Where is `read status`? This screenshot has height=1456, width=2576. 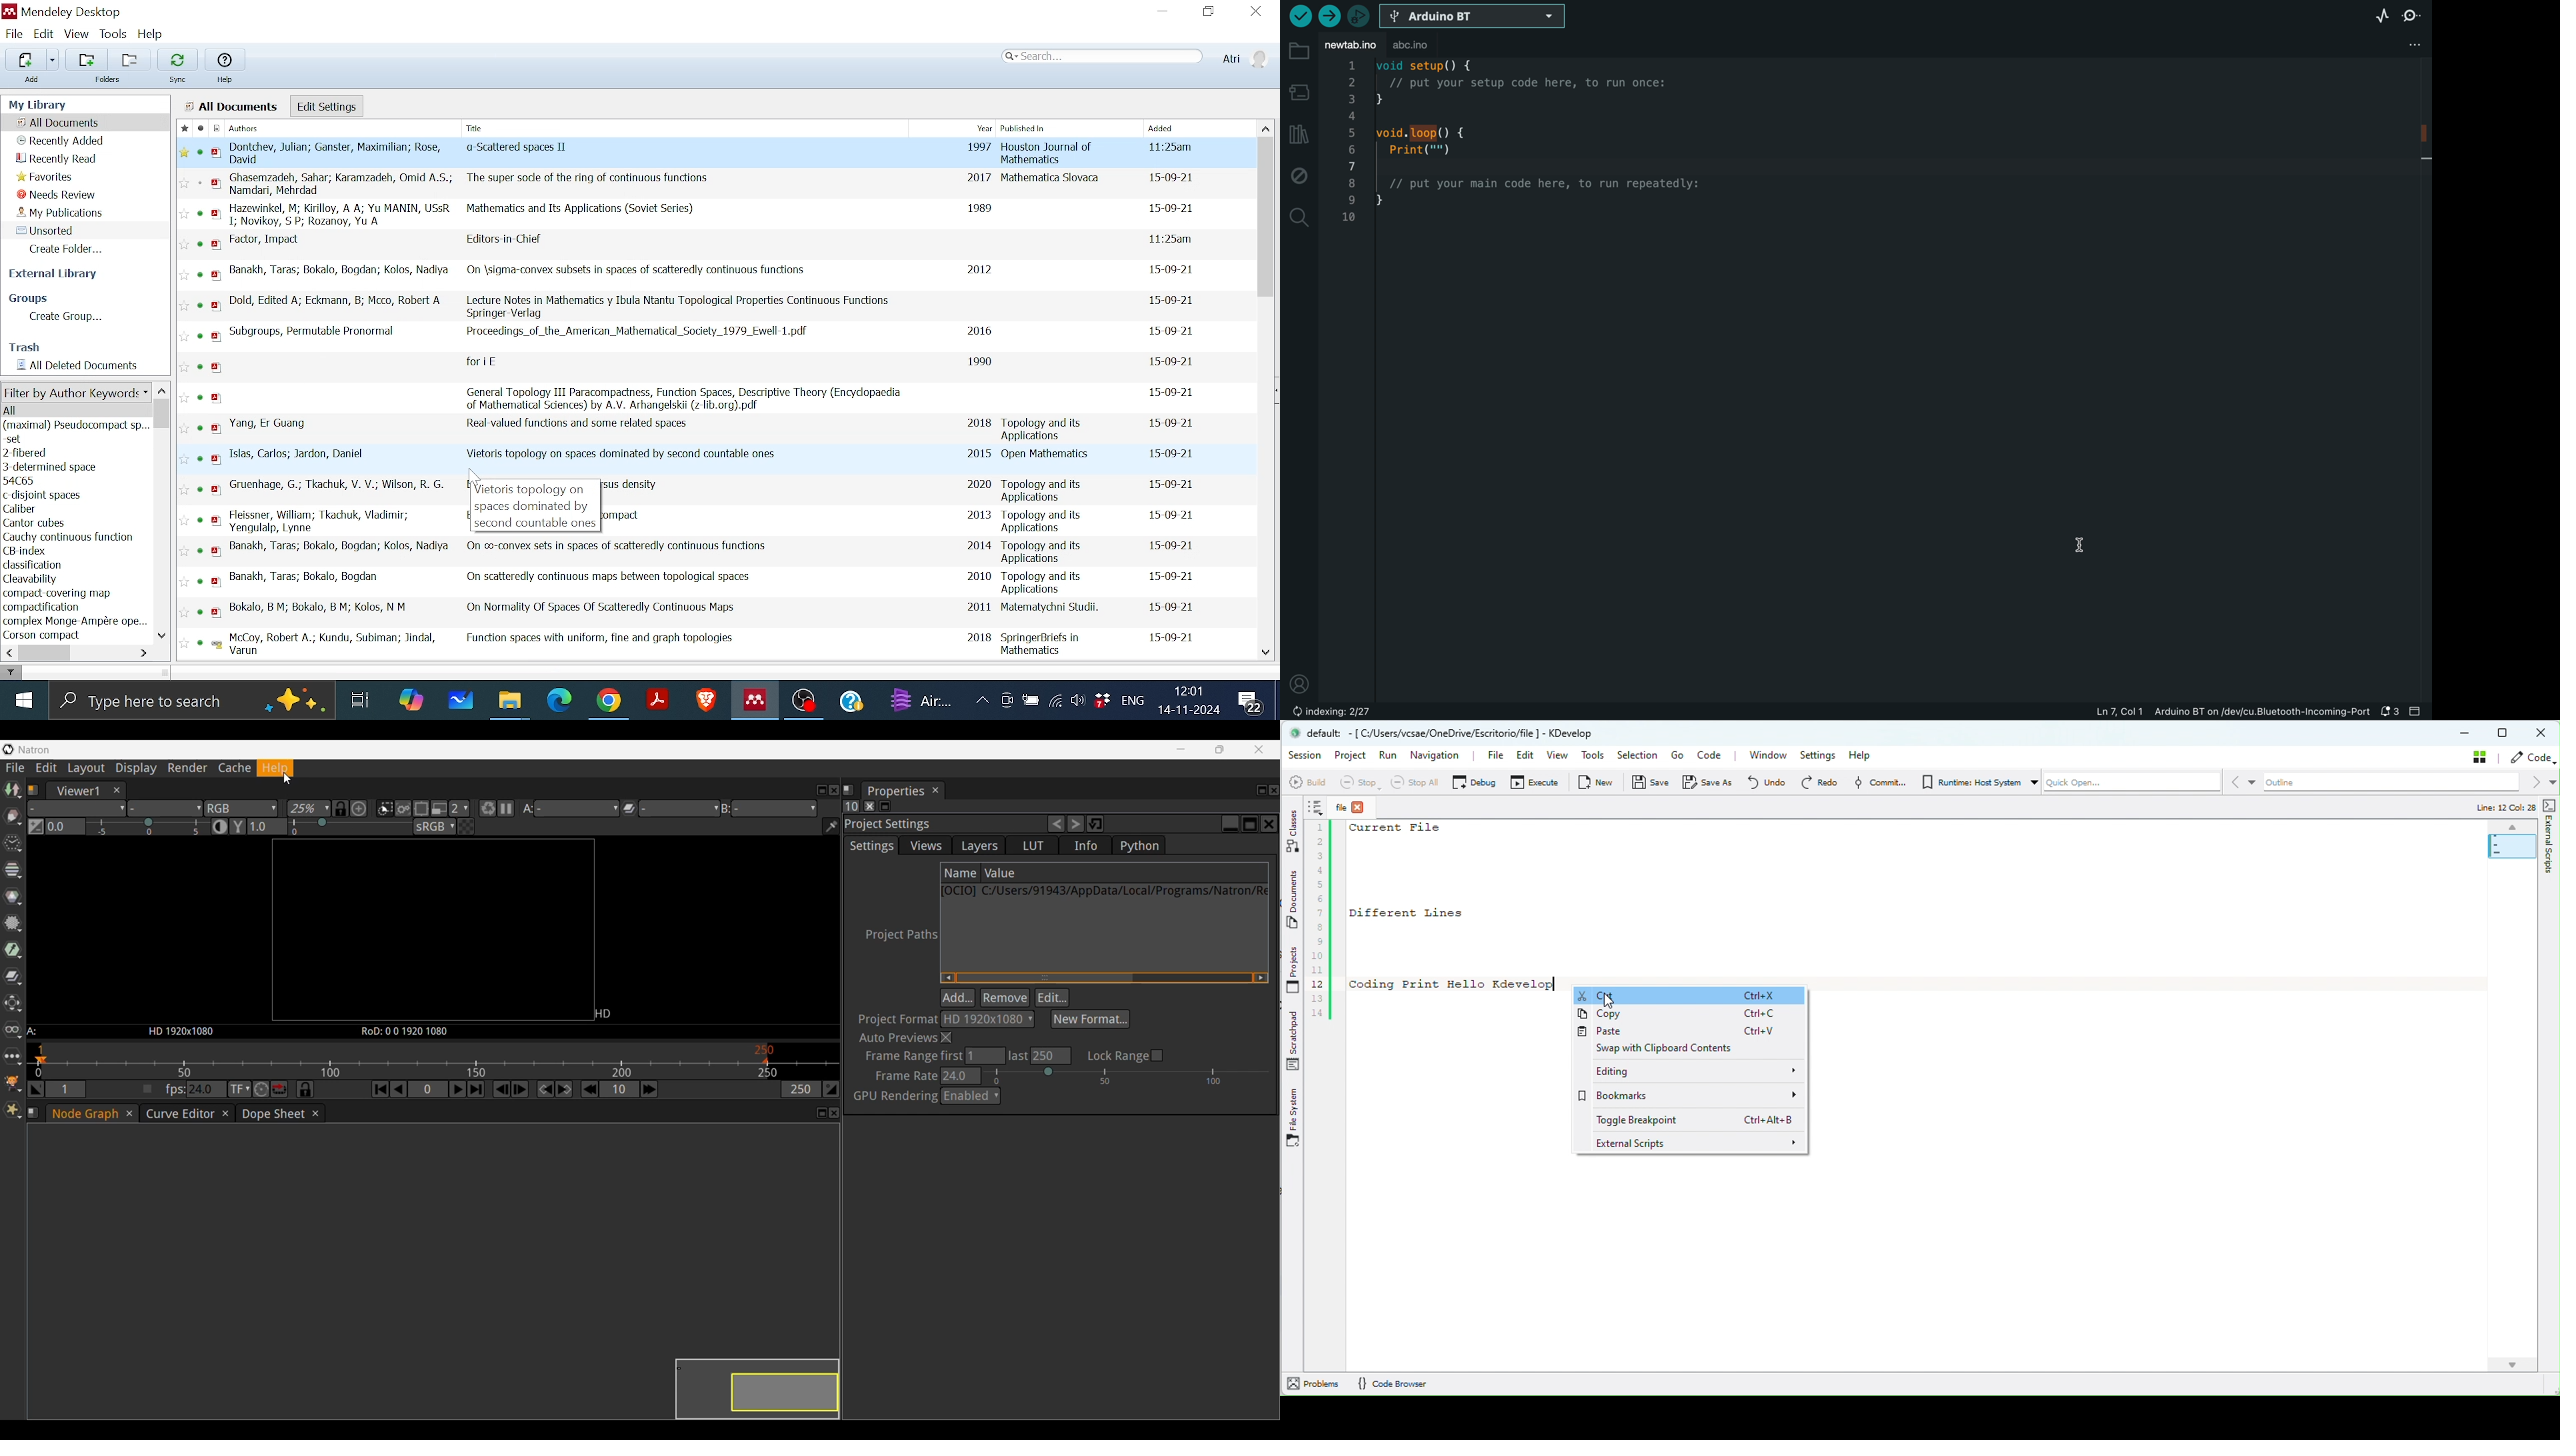
read status is located at coordinates (204, 612).